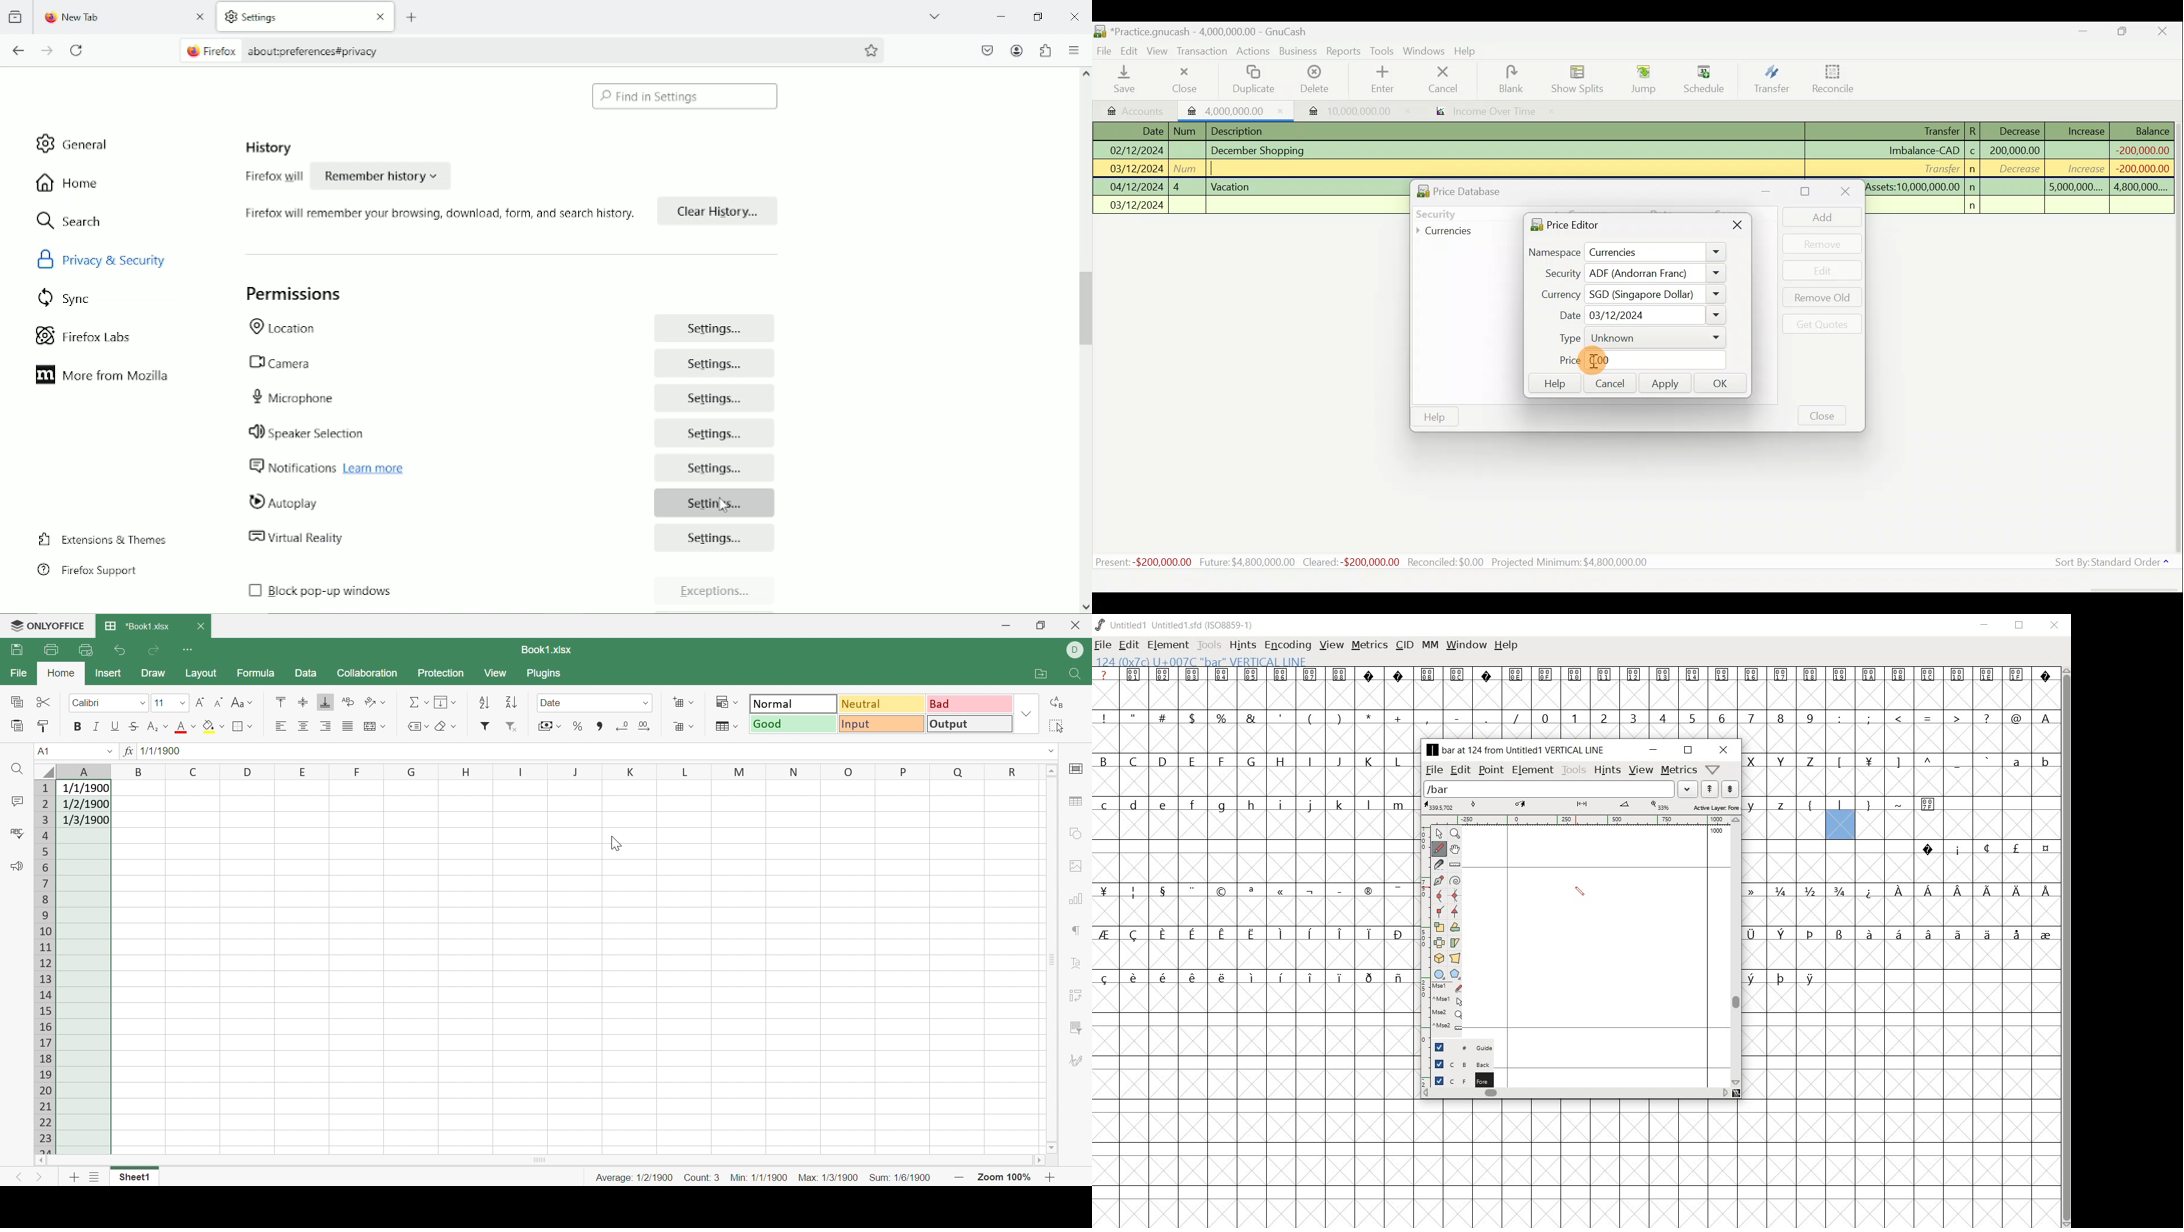  What do you see at coordinates (135, 725) in the screenshot?
I see `Strikethrough` at bounding box center [135, 725].